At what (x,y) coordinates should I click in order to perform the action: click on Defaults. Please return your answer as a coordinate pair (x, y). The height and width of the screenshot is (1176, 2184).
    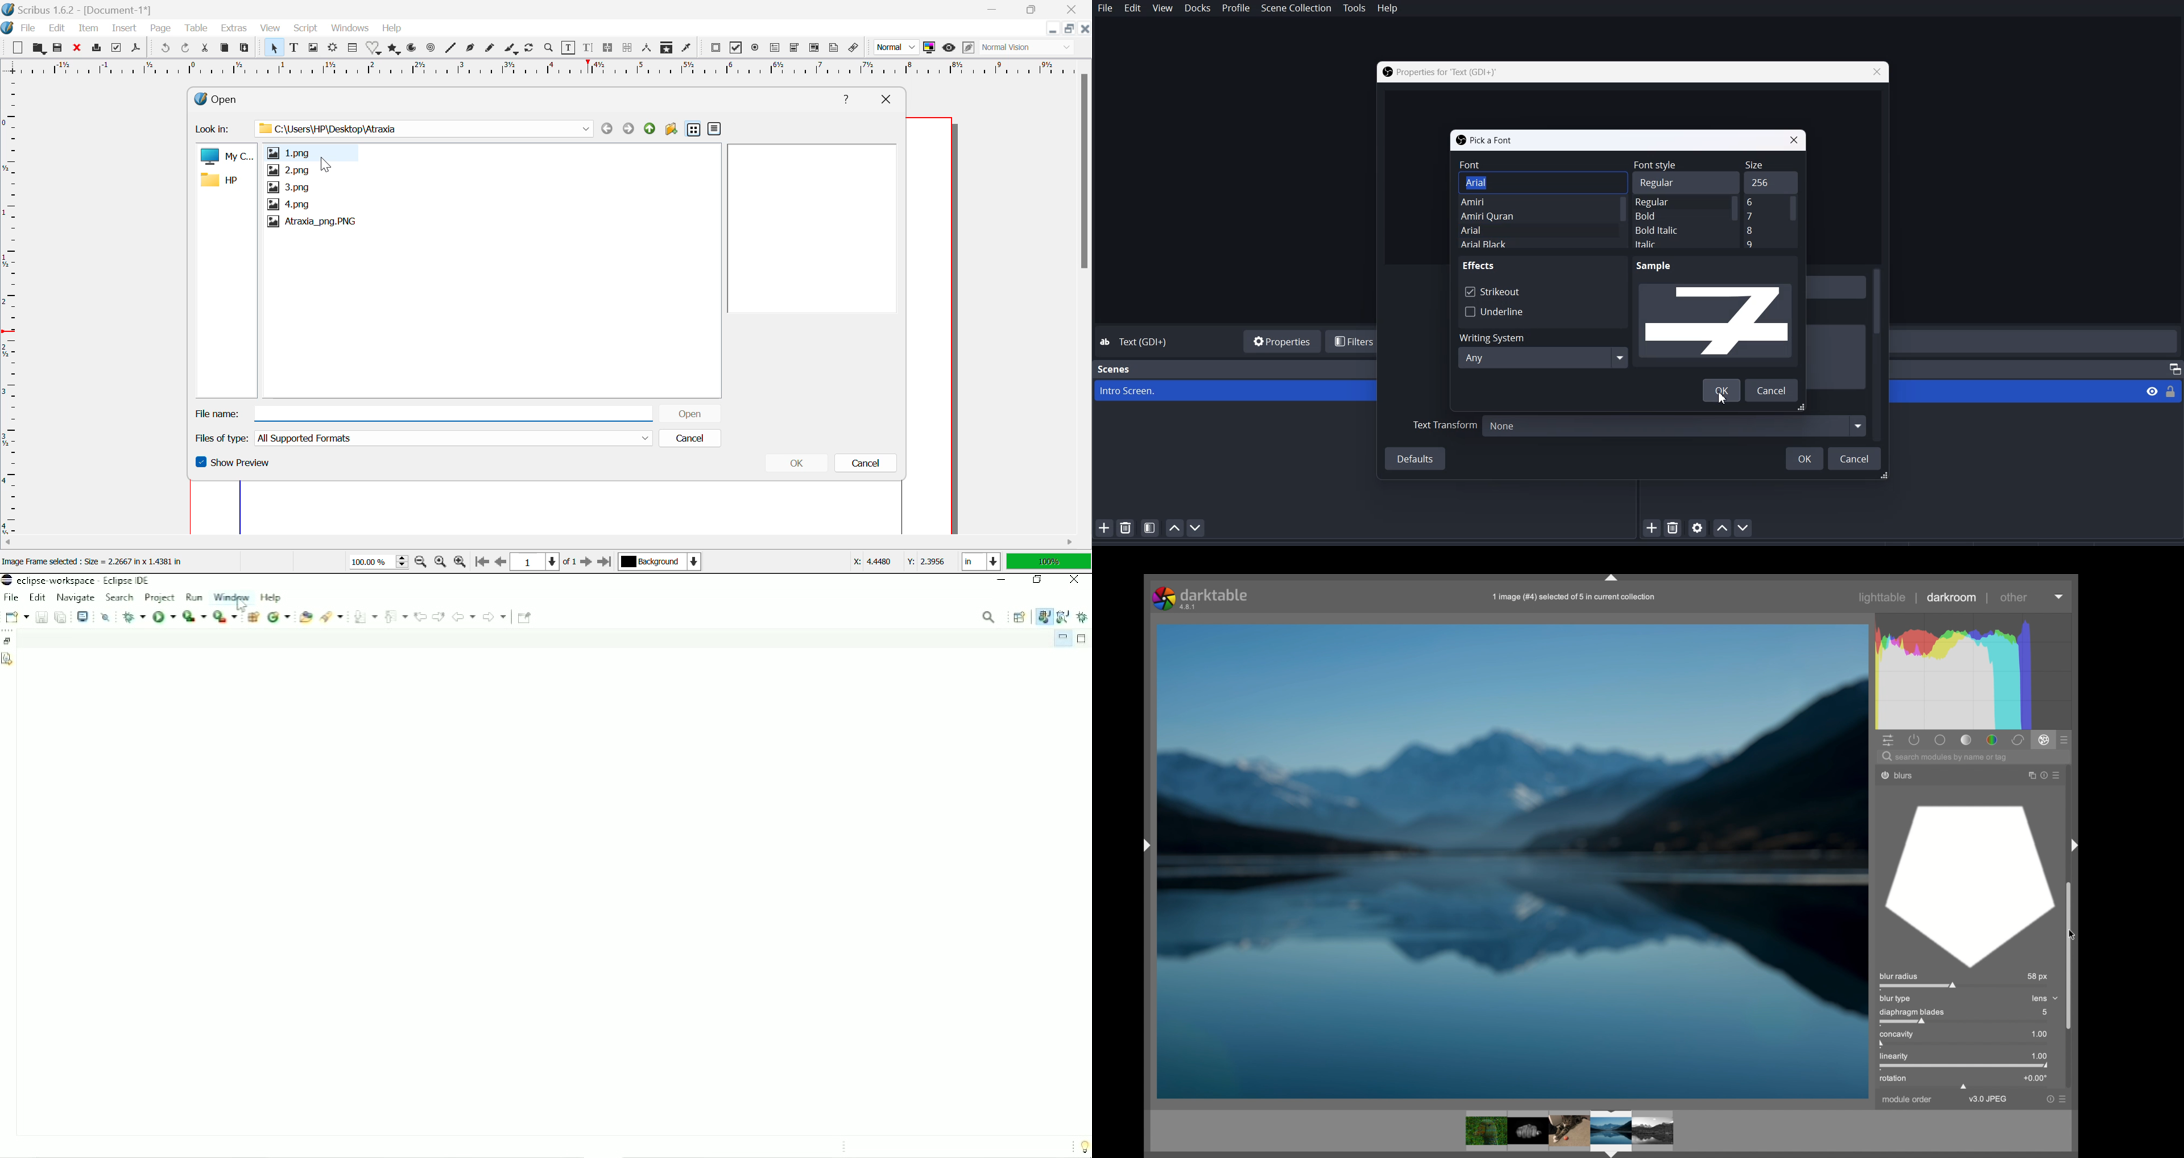
    Looking at the image, I should click on (1417, 458).